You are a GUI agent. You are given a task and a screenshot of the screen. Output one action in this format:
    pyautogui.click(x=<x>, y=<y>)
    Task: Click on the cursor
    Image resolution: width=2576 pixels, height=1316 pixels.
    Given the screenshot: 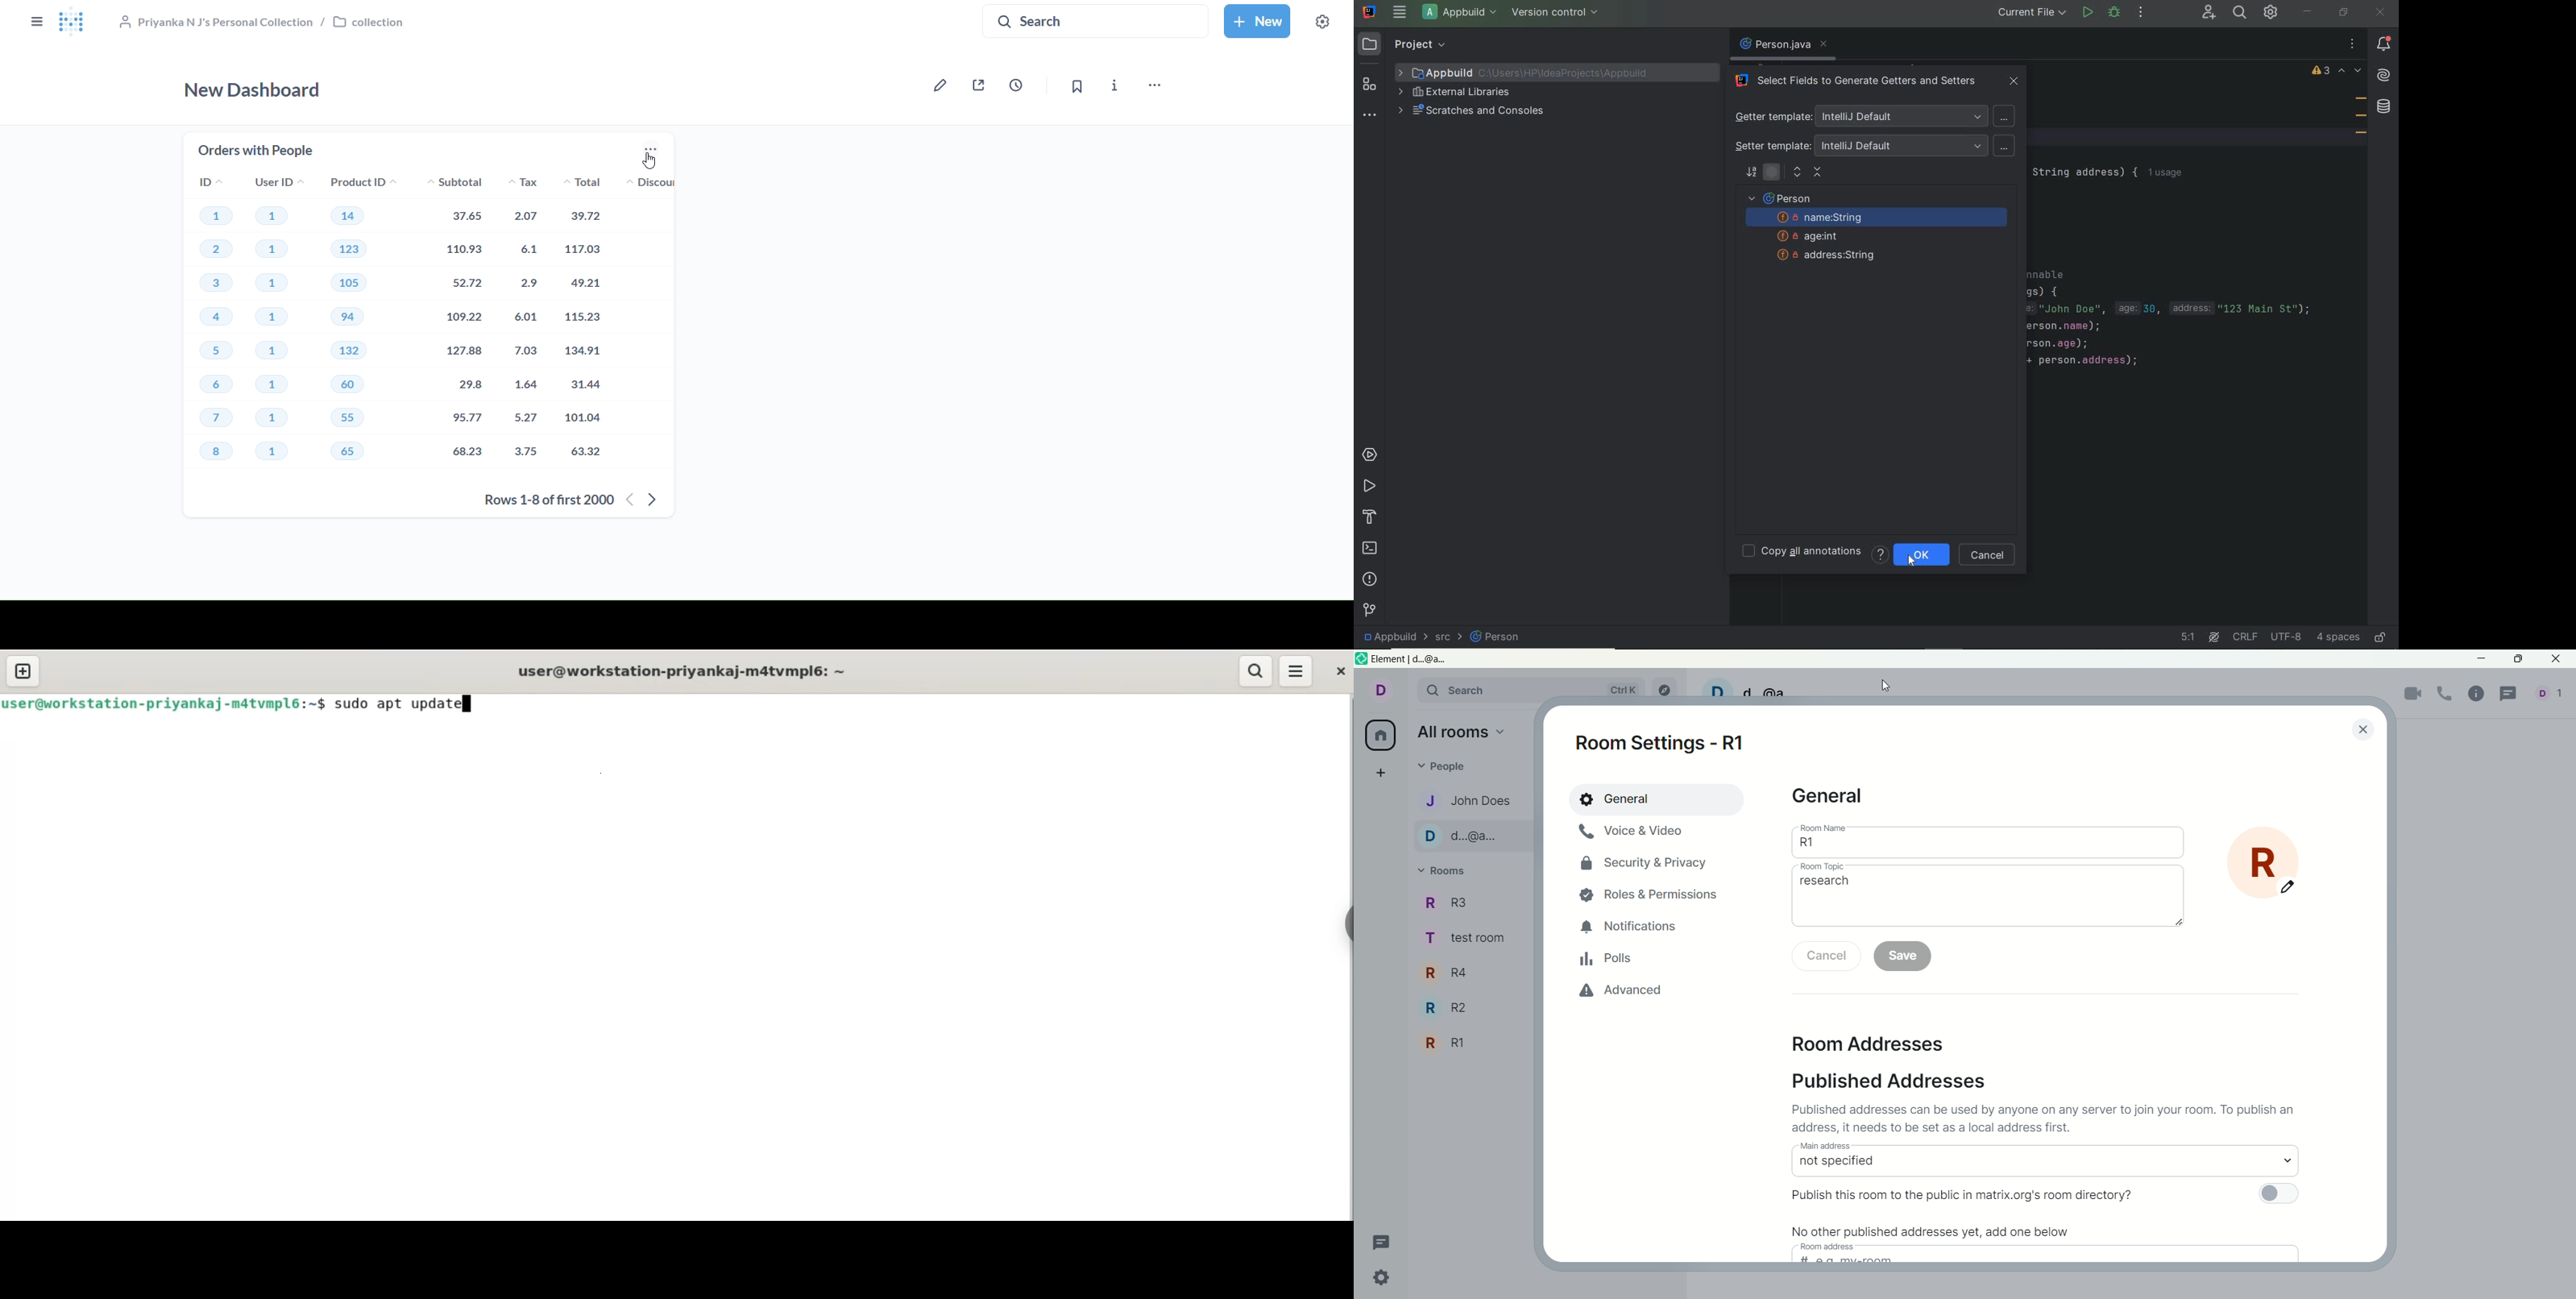 What is the action you would take?
    pyautogui.click(x=1910, y=557)
    